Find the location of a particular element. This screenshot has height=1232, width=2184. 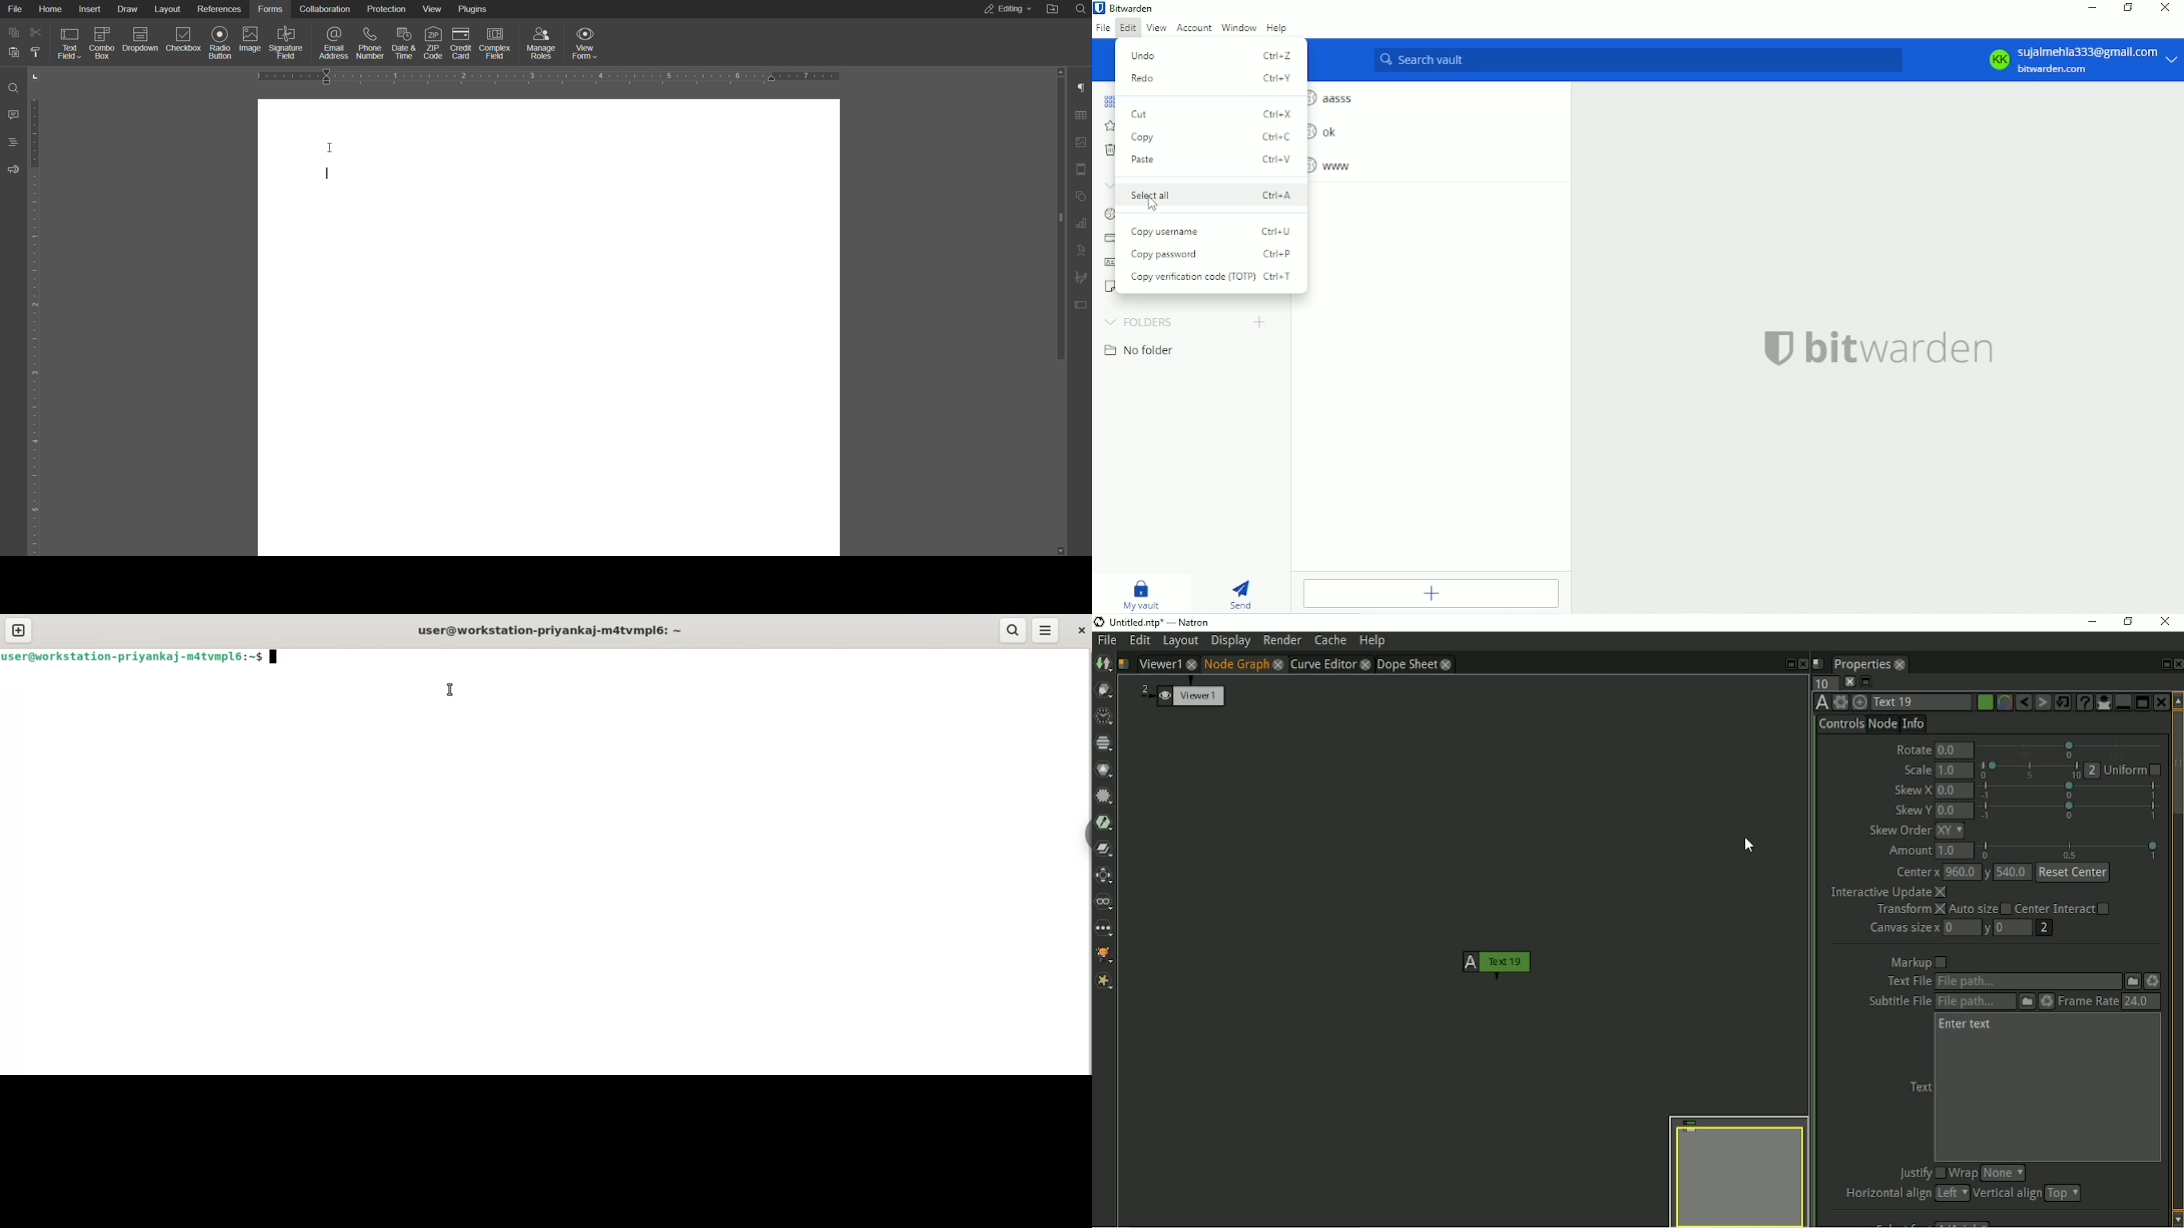

Search vault is located at coordinates (1634, 62).